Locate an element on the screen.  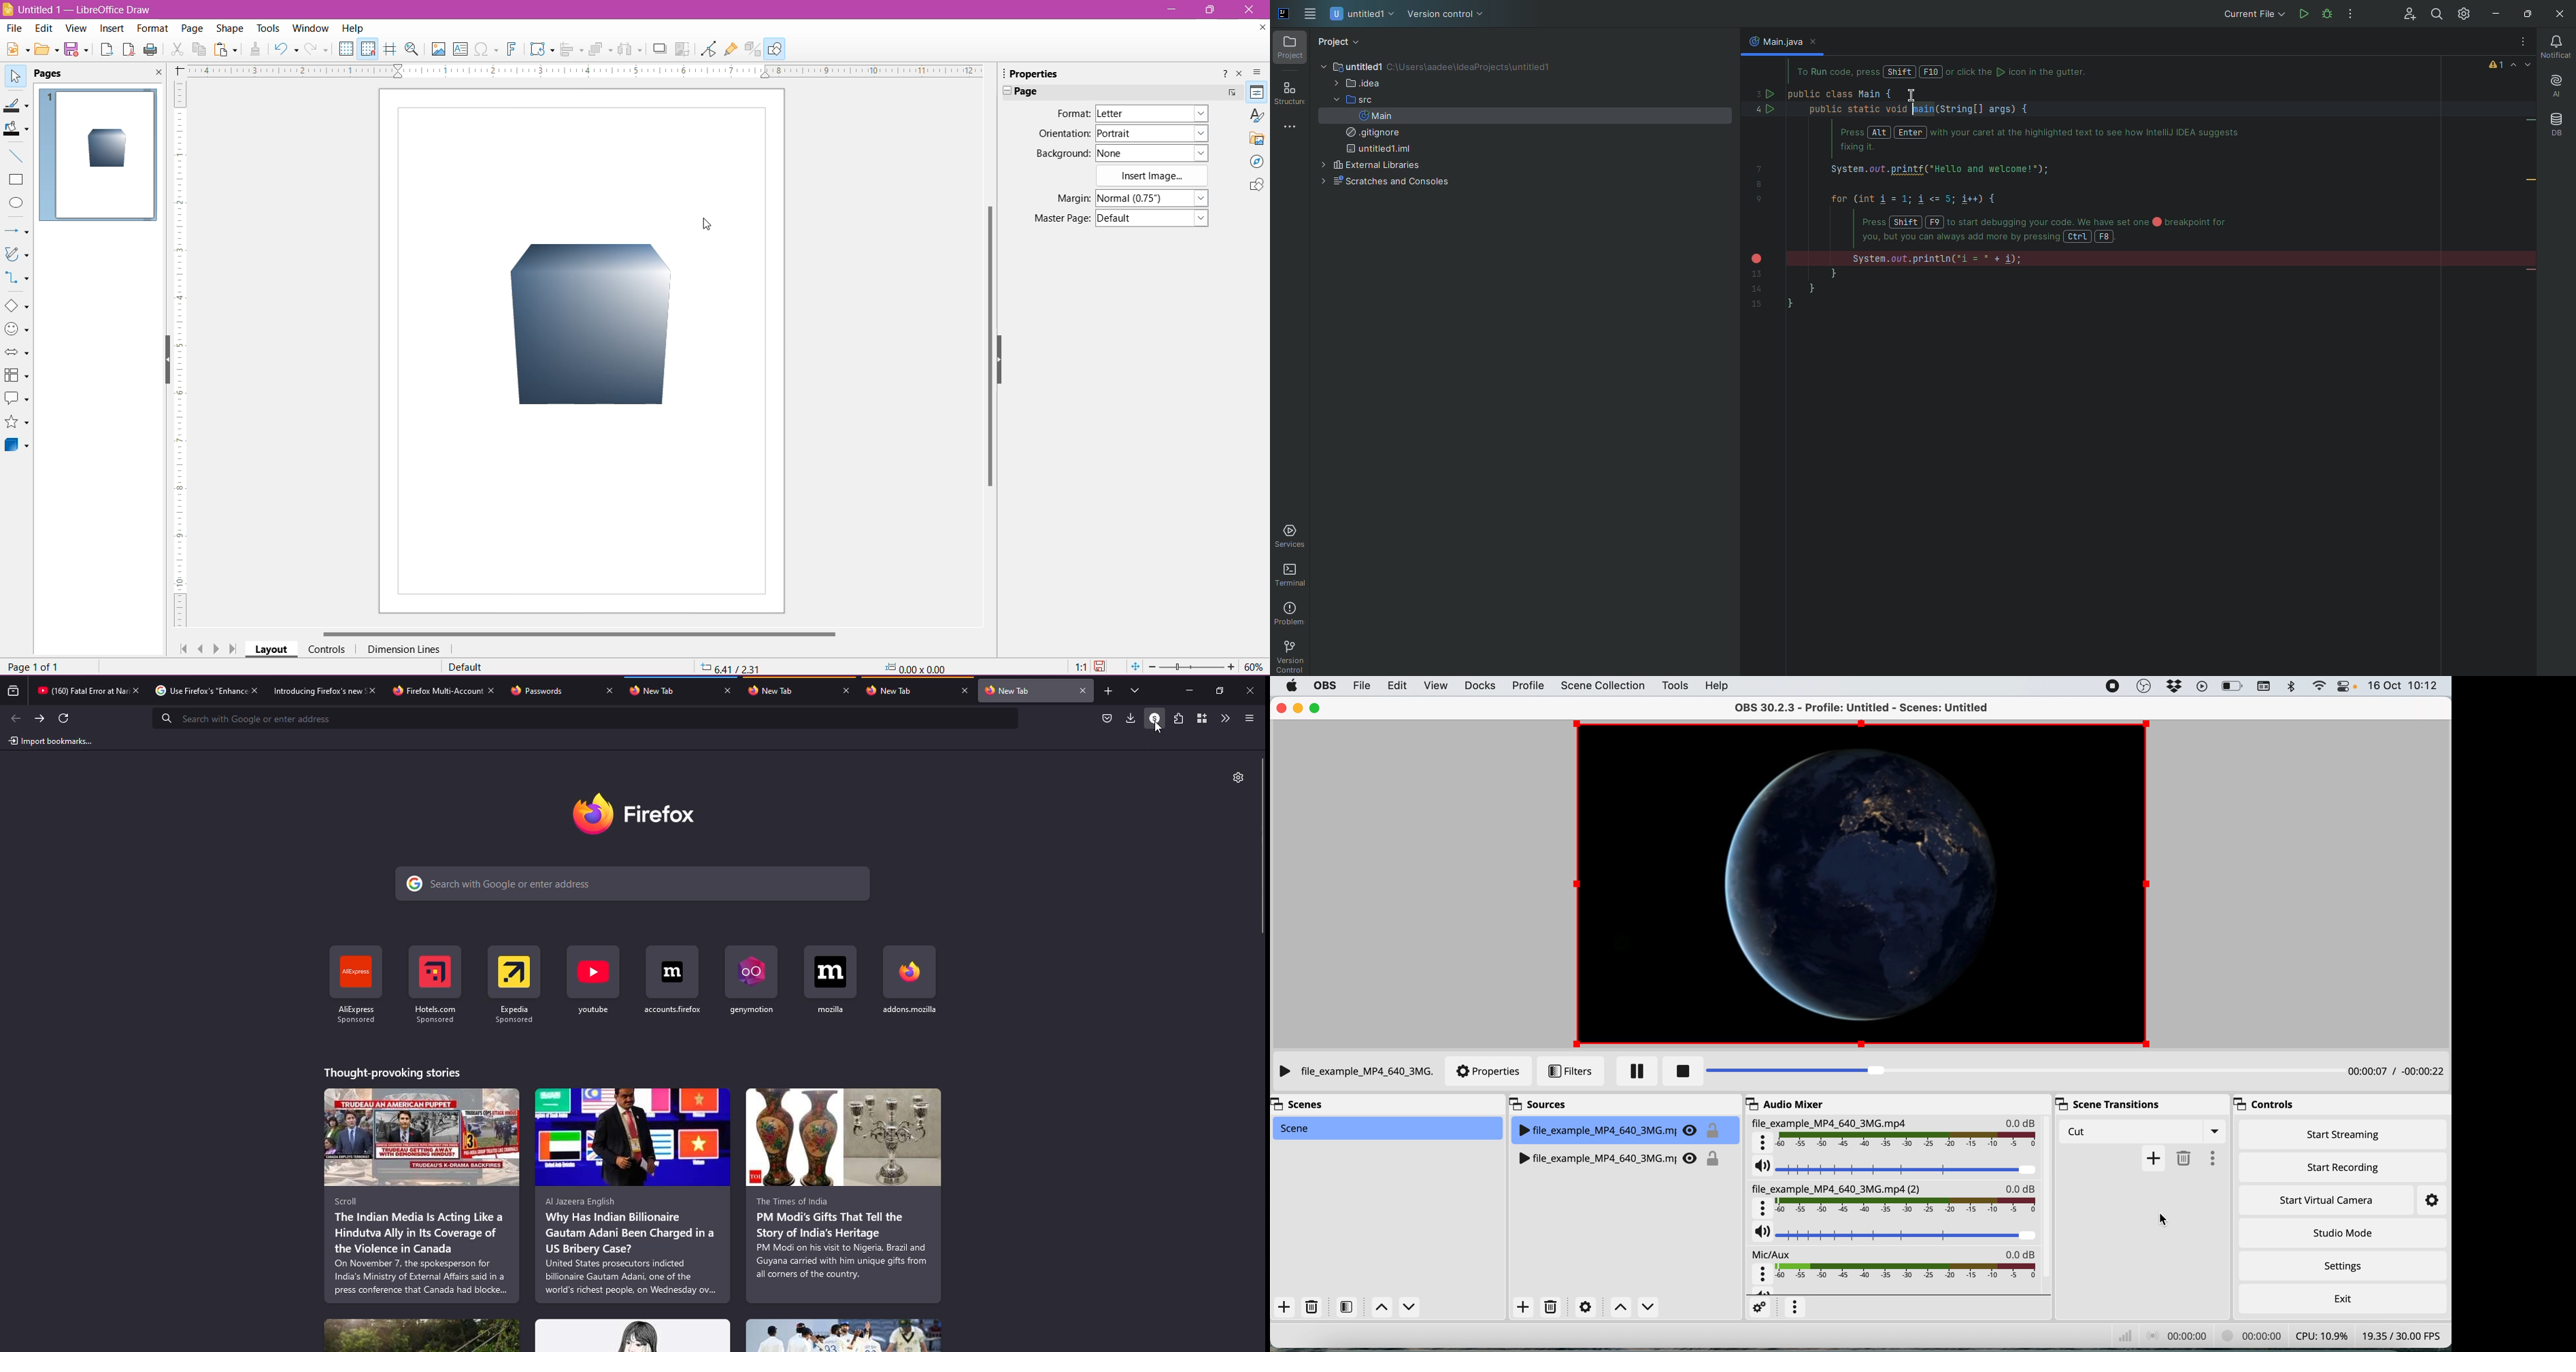
Crop Image is located at coordinates (683, 49).